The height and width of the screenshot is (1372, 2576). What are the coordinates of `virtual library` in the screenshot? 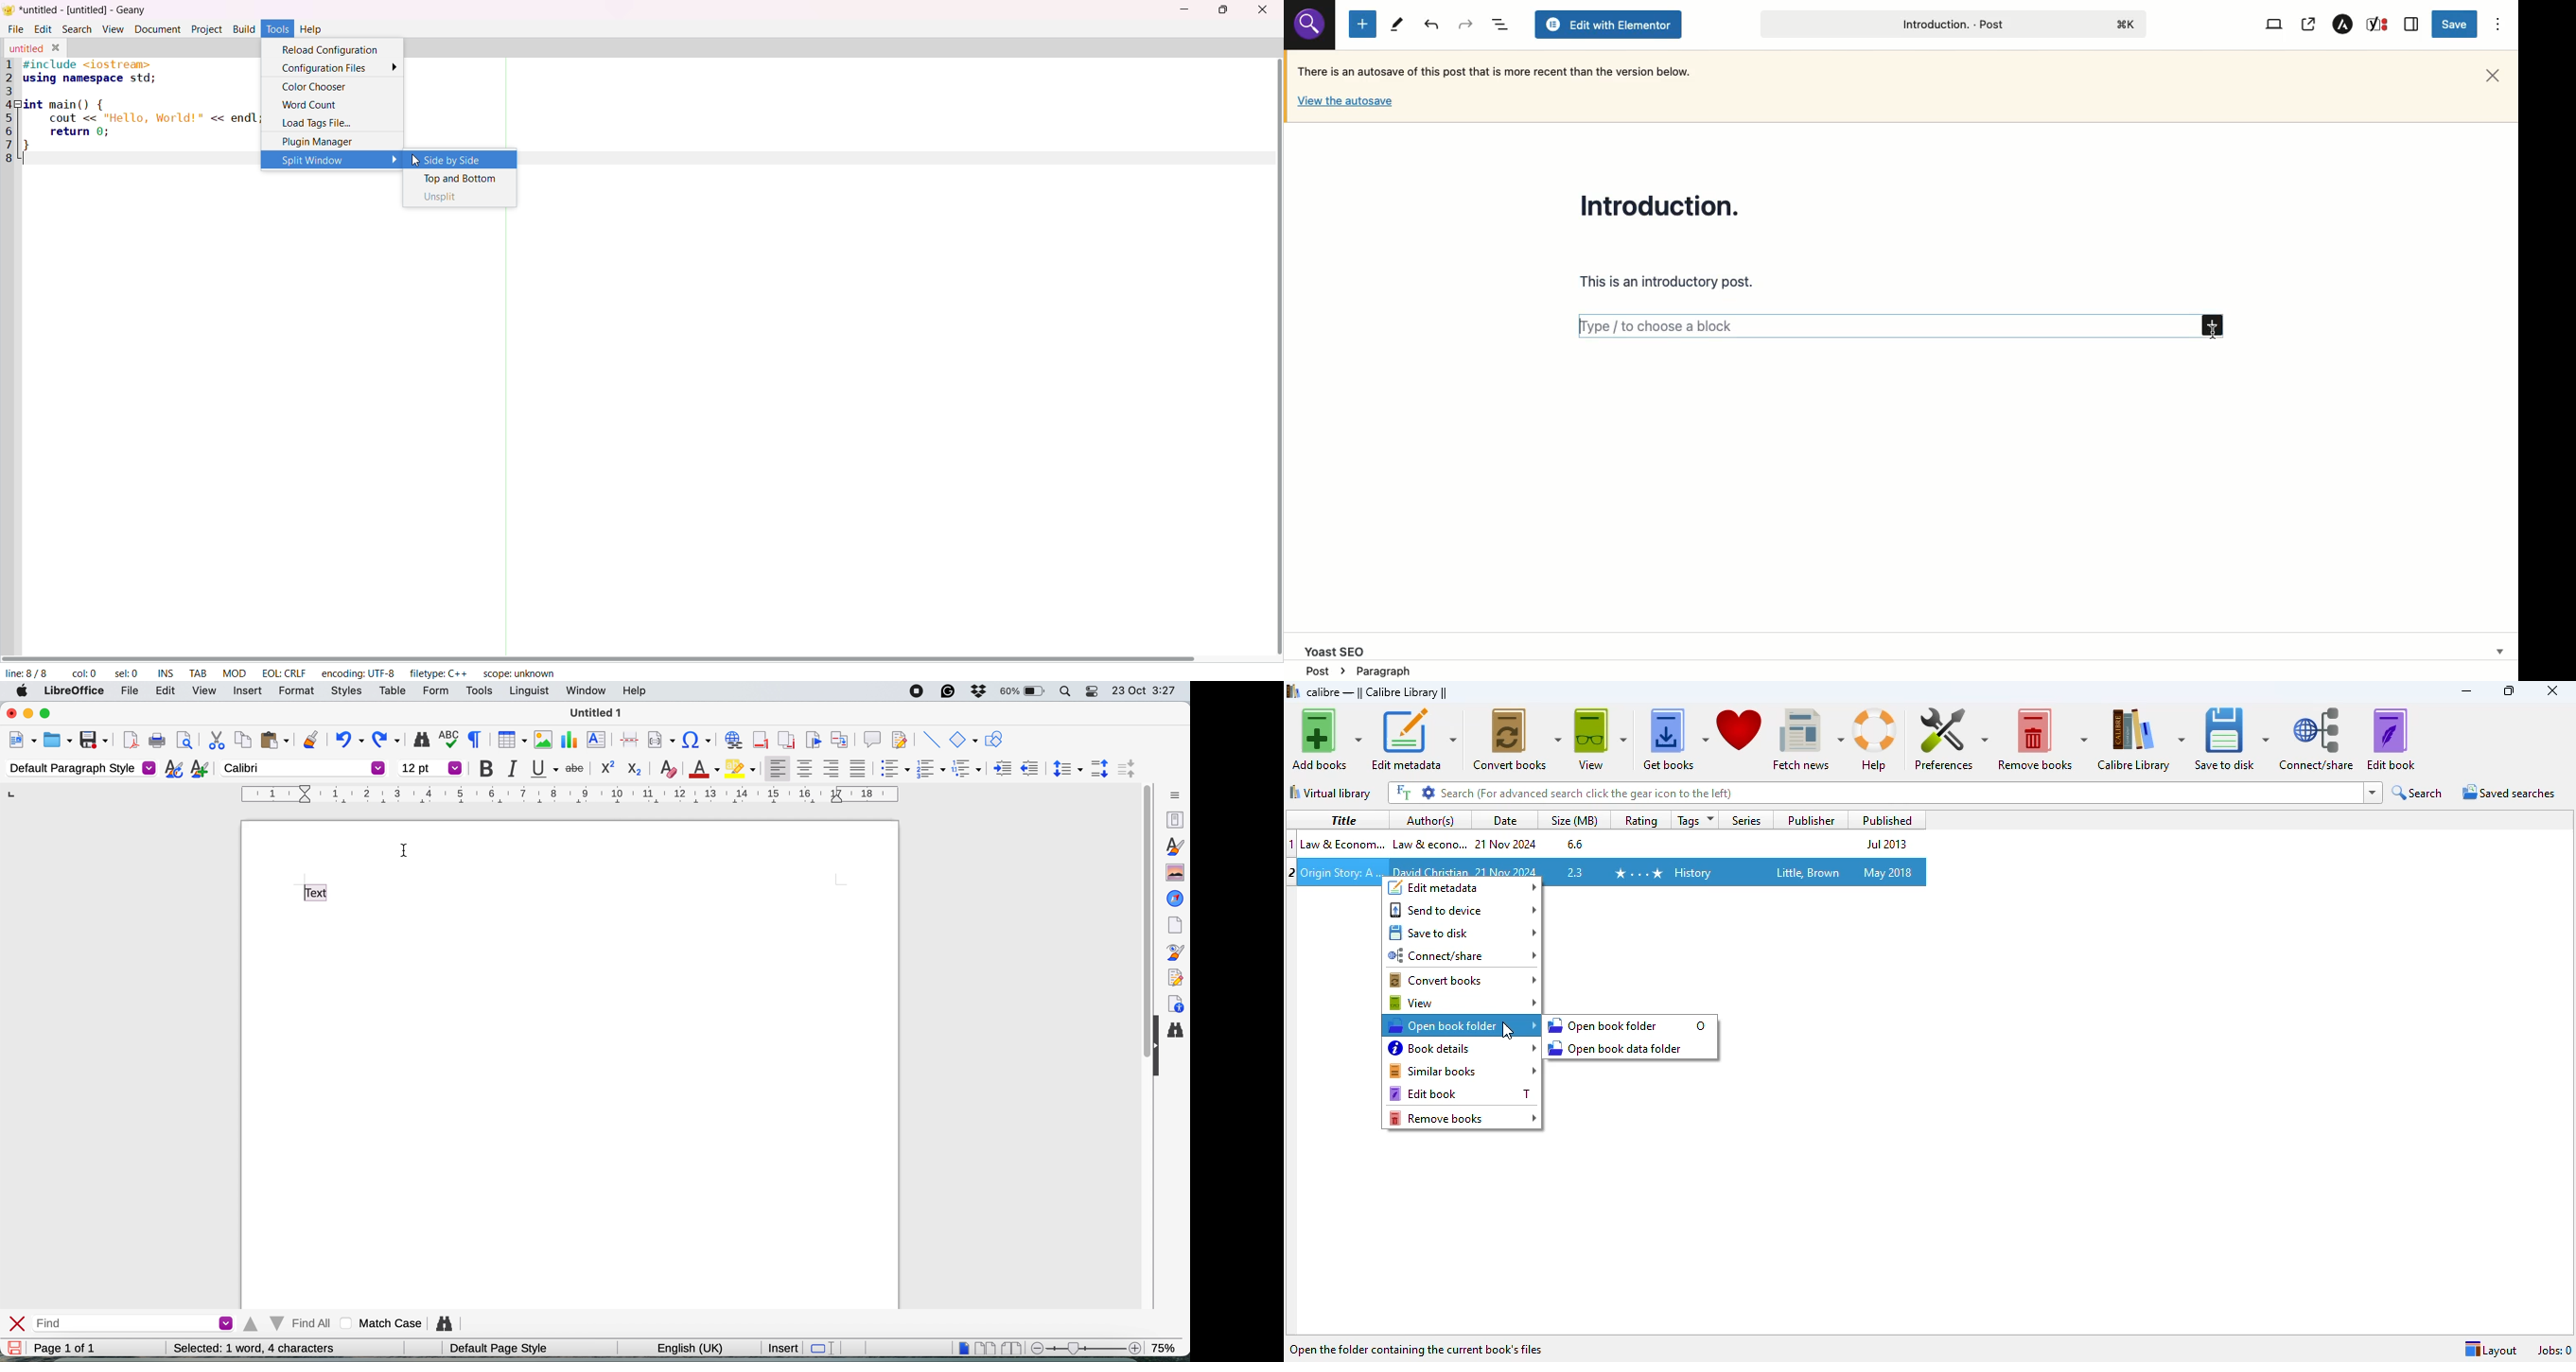 It's located at (1331, 793).